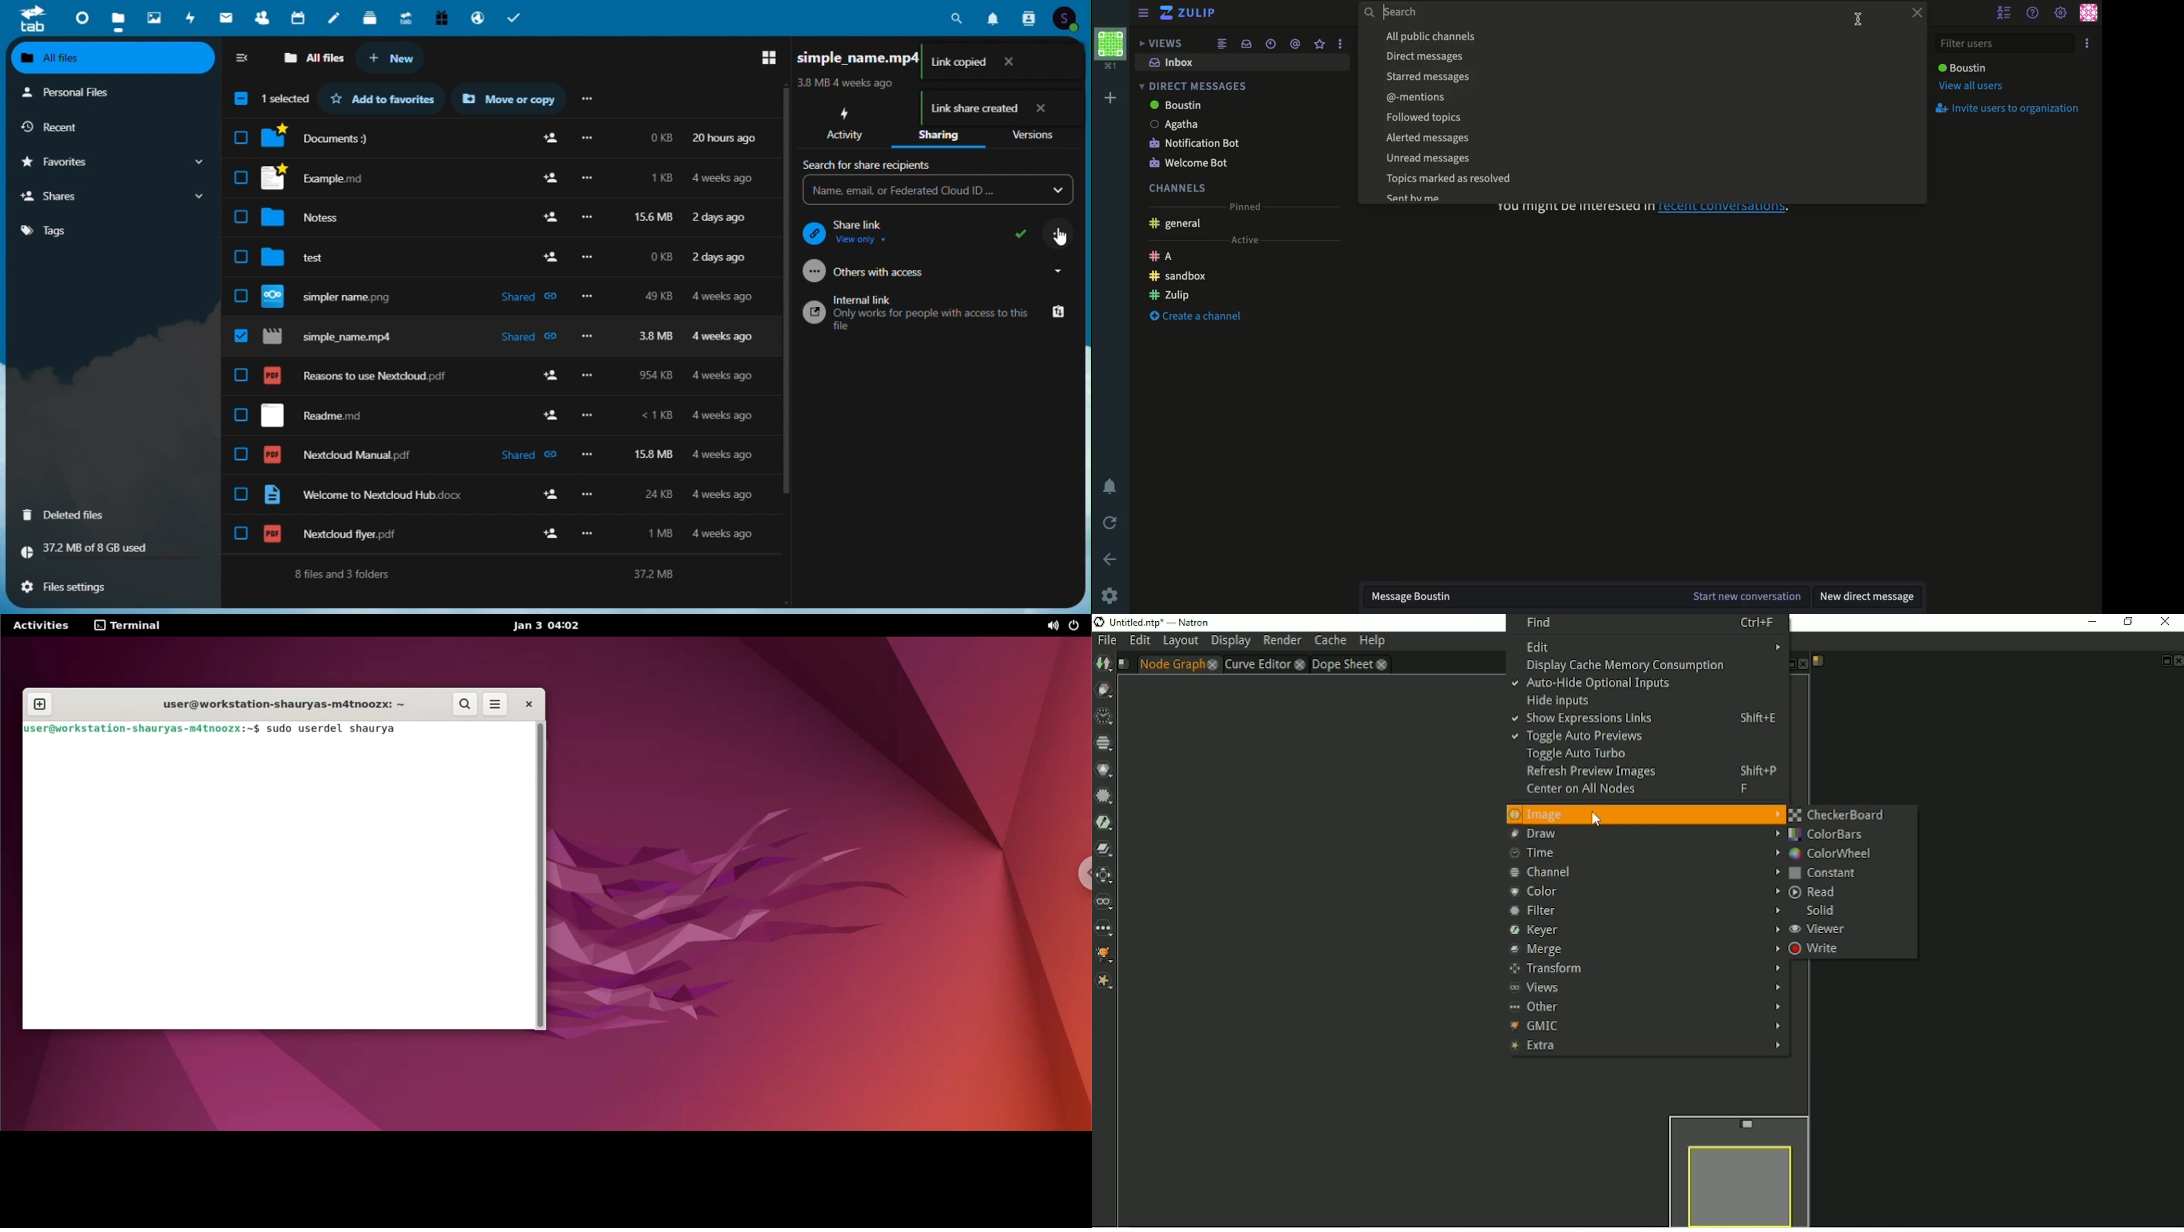 The image size is (2184, 1232). Describe the element at coordinates (489, 574) in the screenshot. I see `Text` at that location.